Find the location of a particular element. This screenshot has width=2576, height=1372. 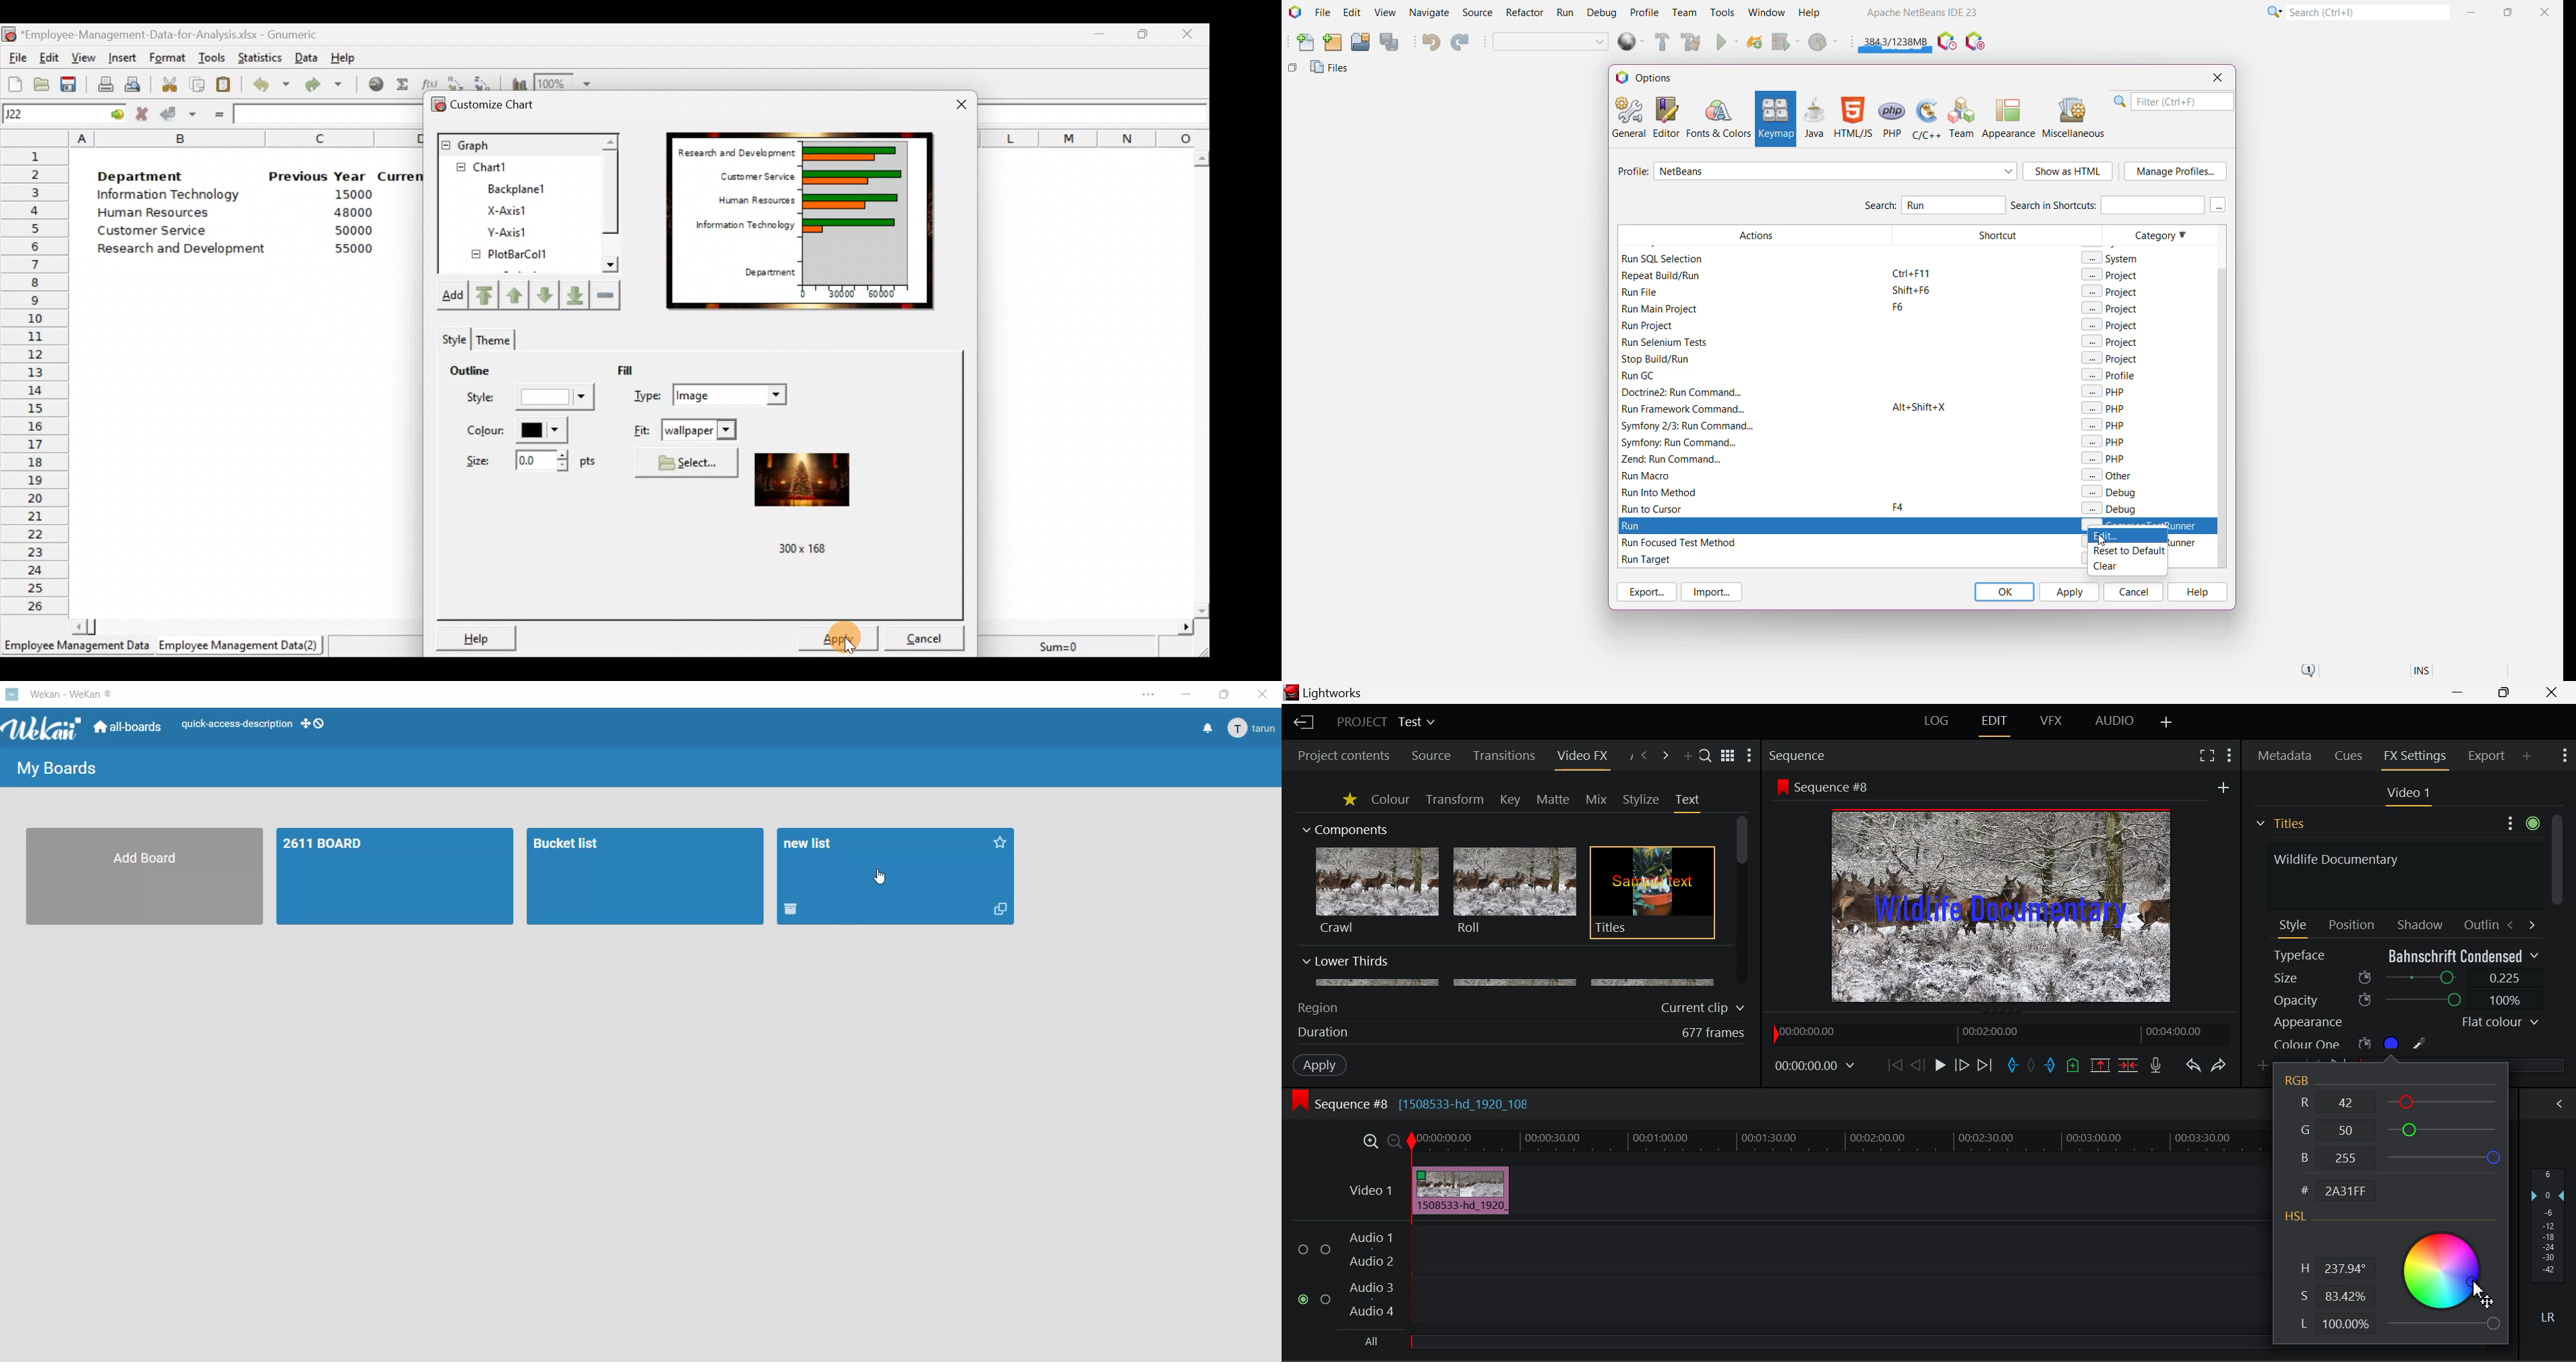

Scroll bar is located at coordinates (610, 206).